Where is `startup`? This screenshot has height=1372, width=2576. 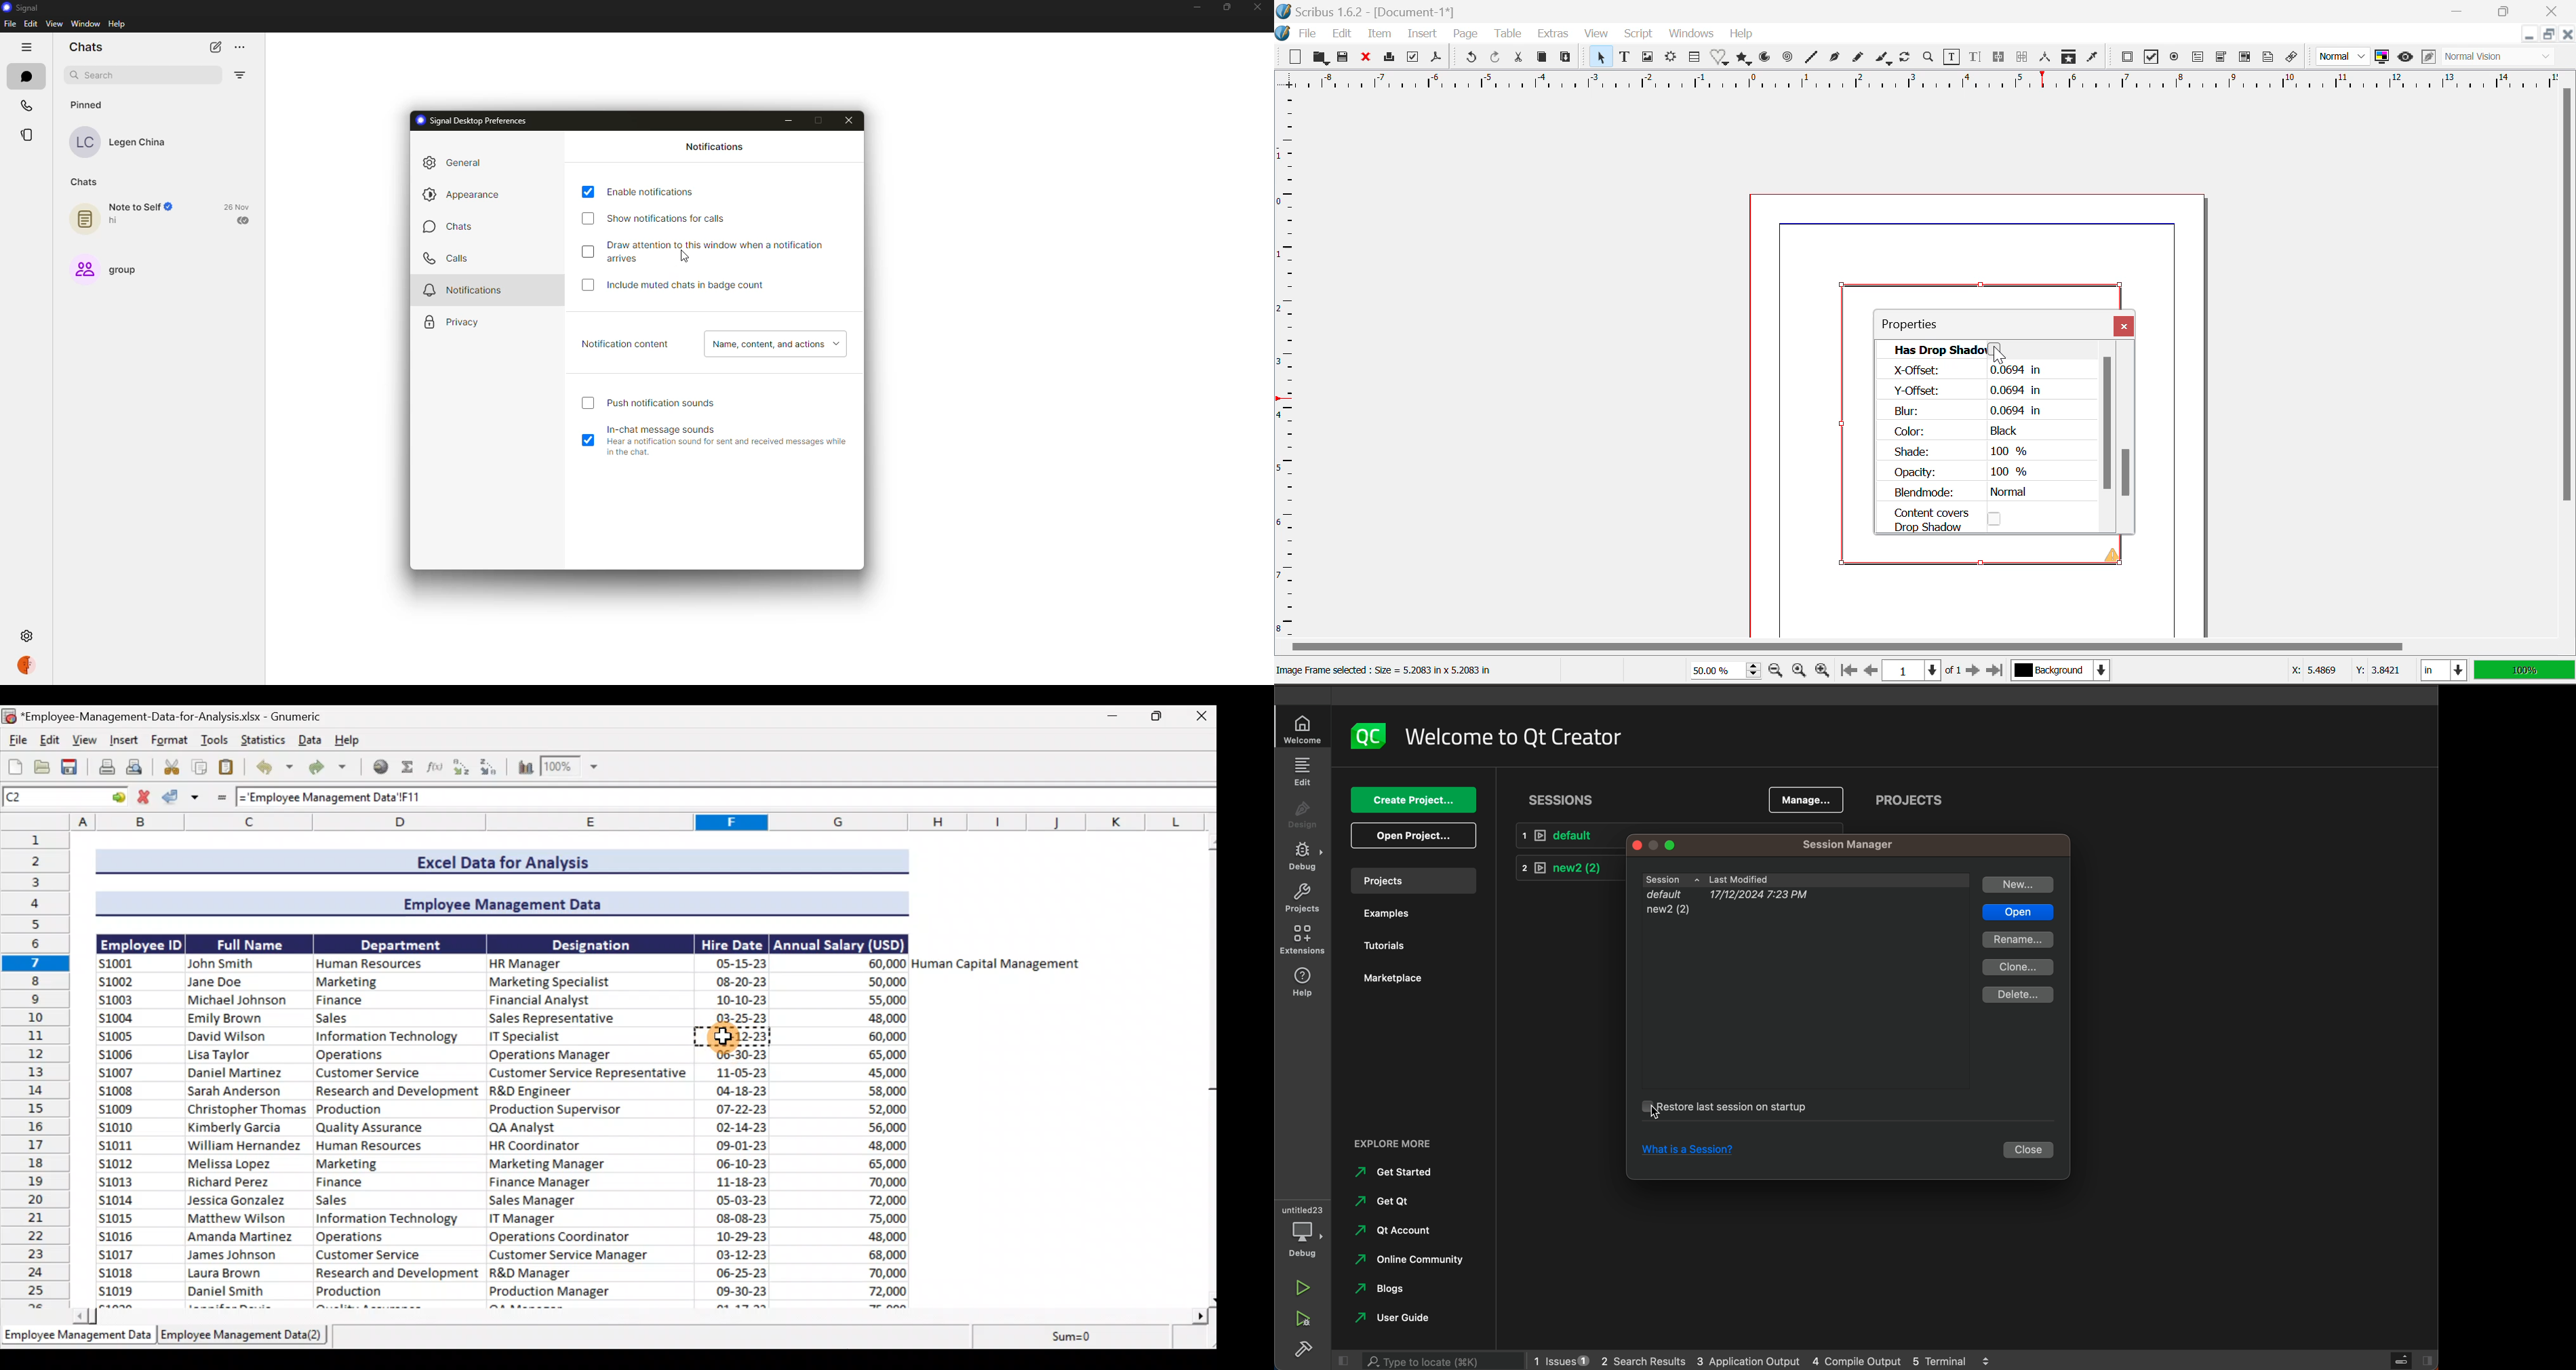 startup is located at coordinates (1726, 1106).